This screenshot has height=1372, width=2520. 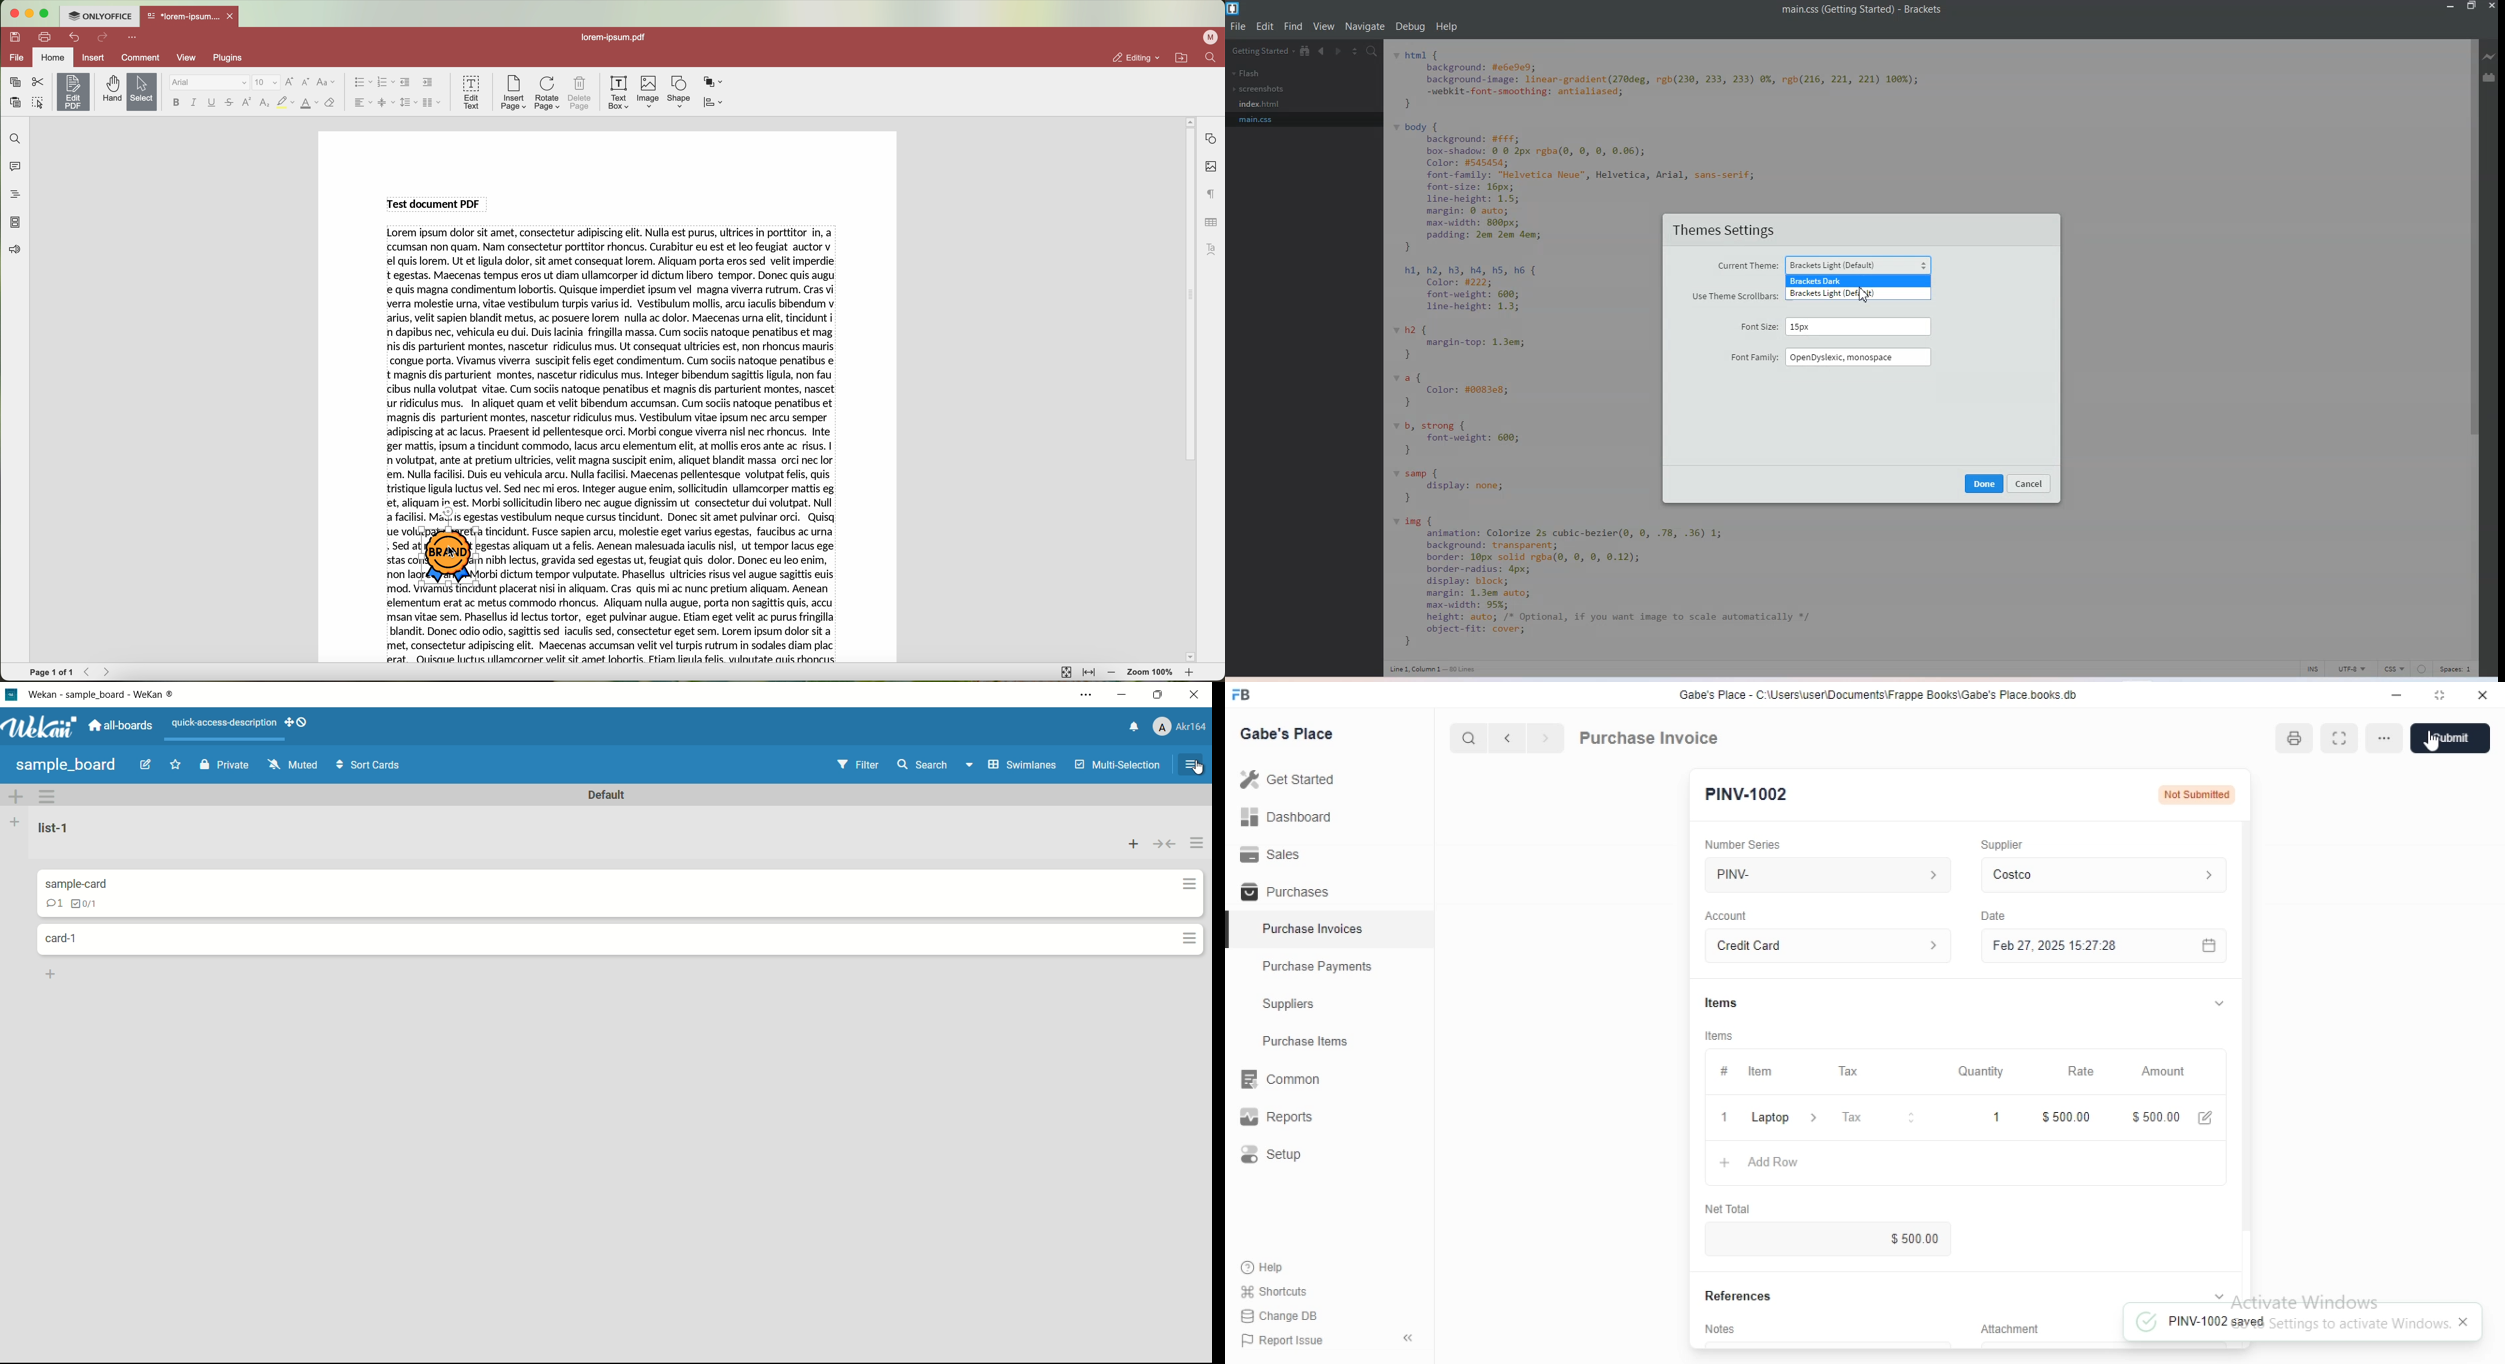 I want to click on more options, so click(x=134, y=36).